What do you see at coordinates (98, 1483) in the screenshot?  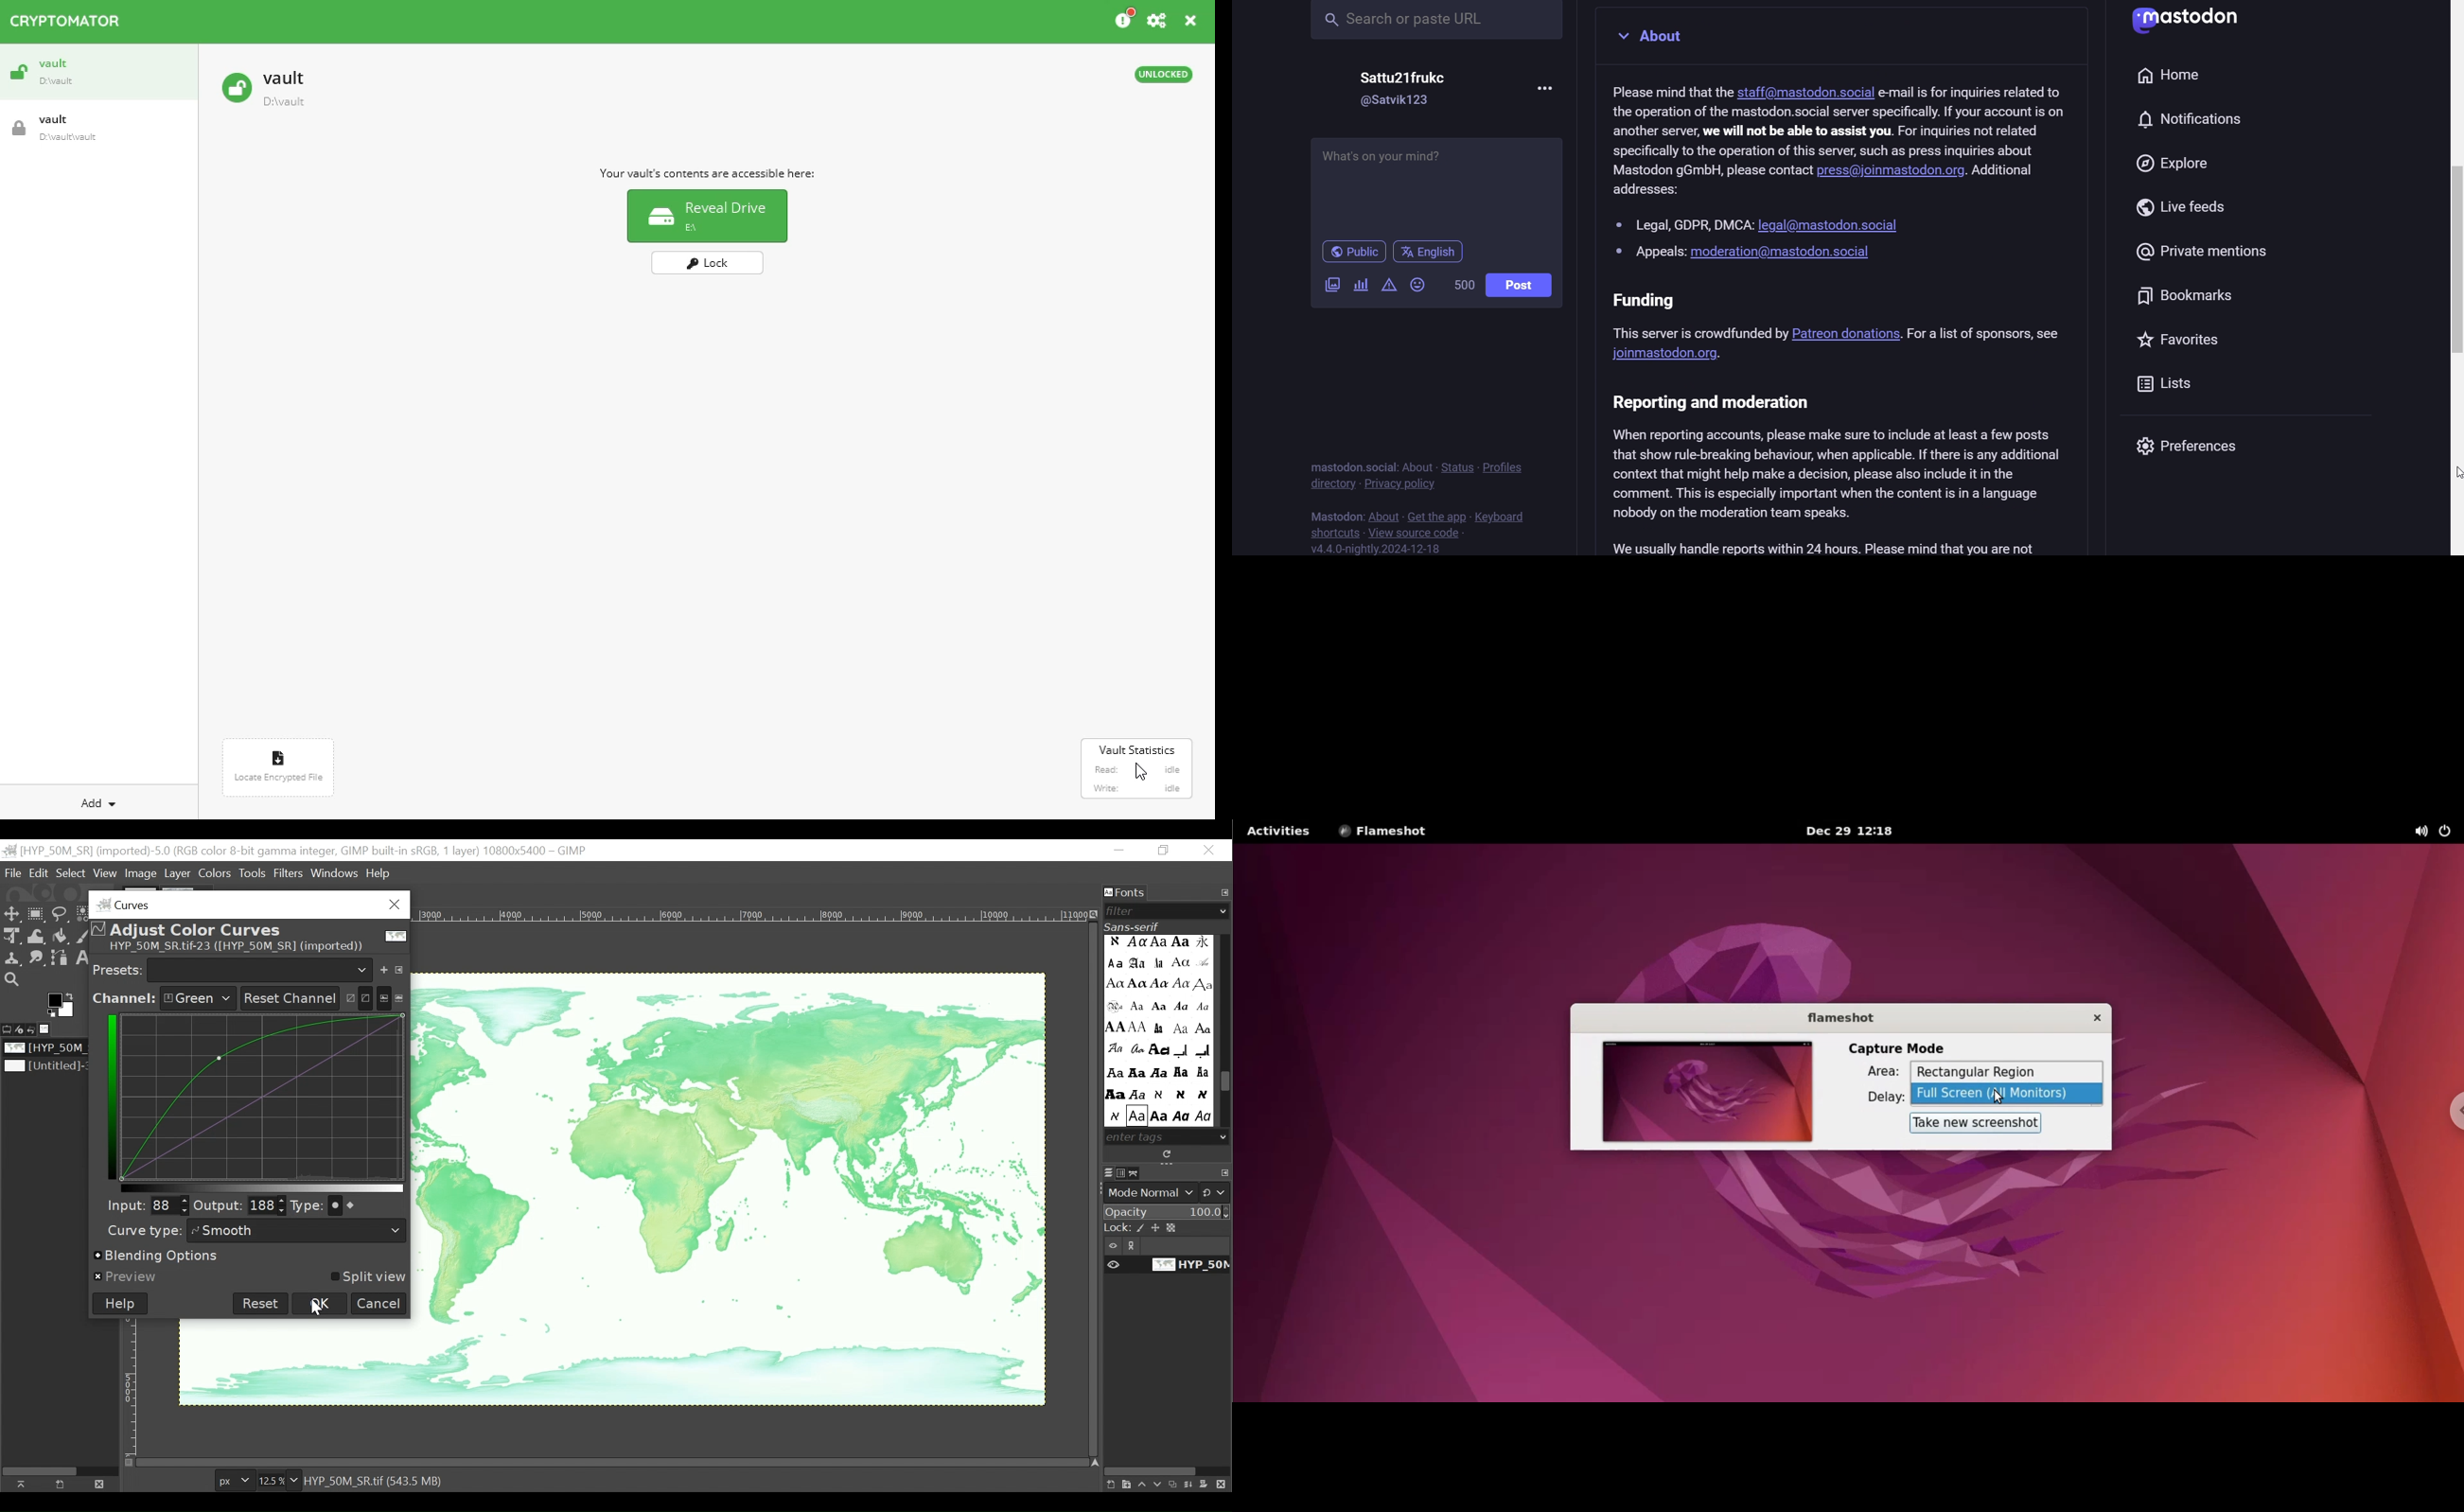 I see `Close` at bounding box center [98, 1483].